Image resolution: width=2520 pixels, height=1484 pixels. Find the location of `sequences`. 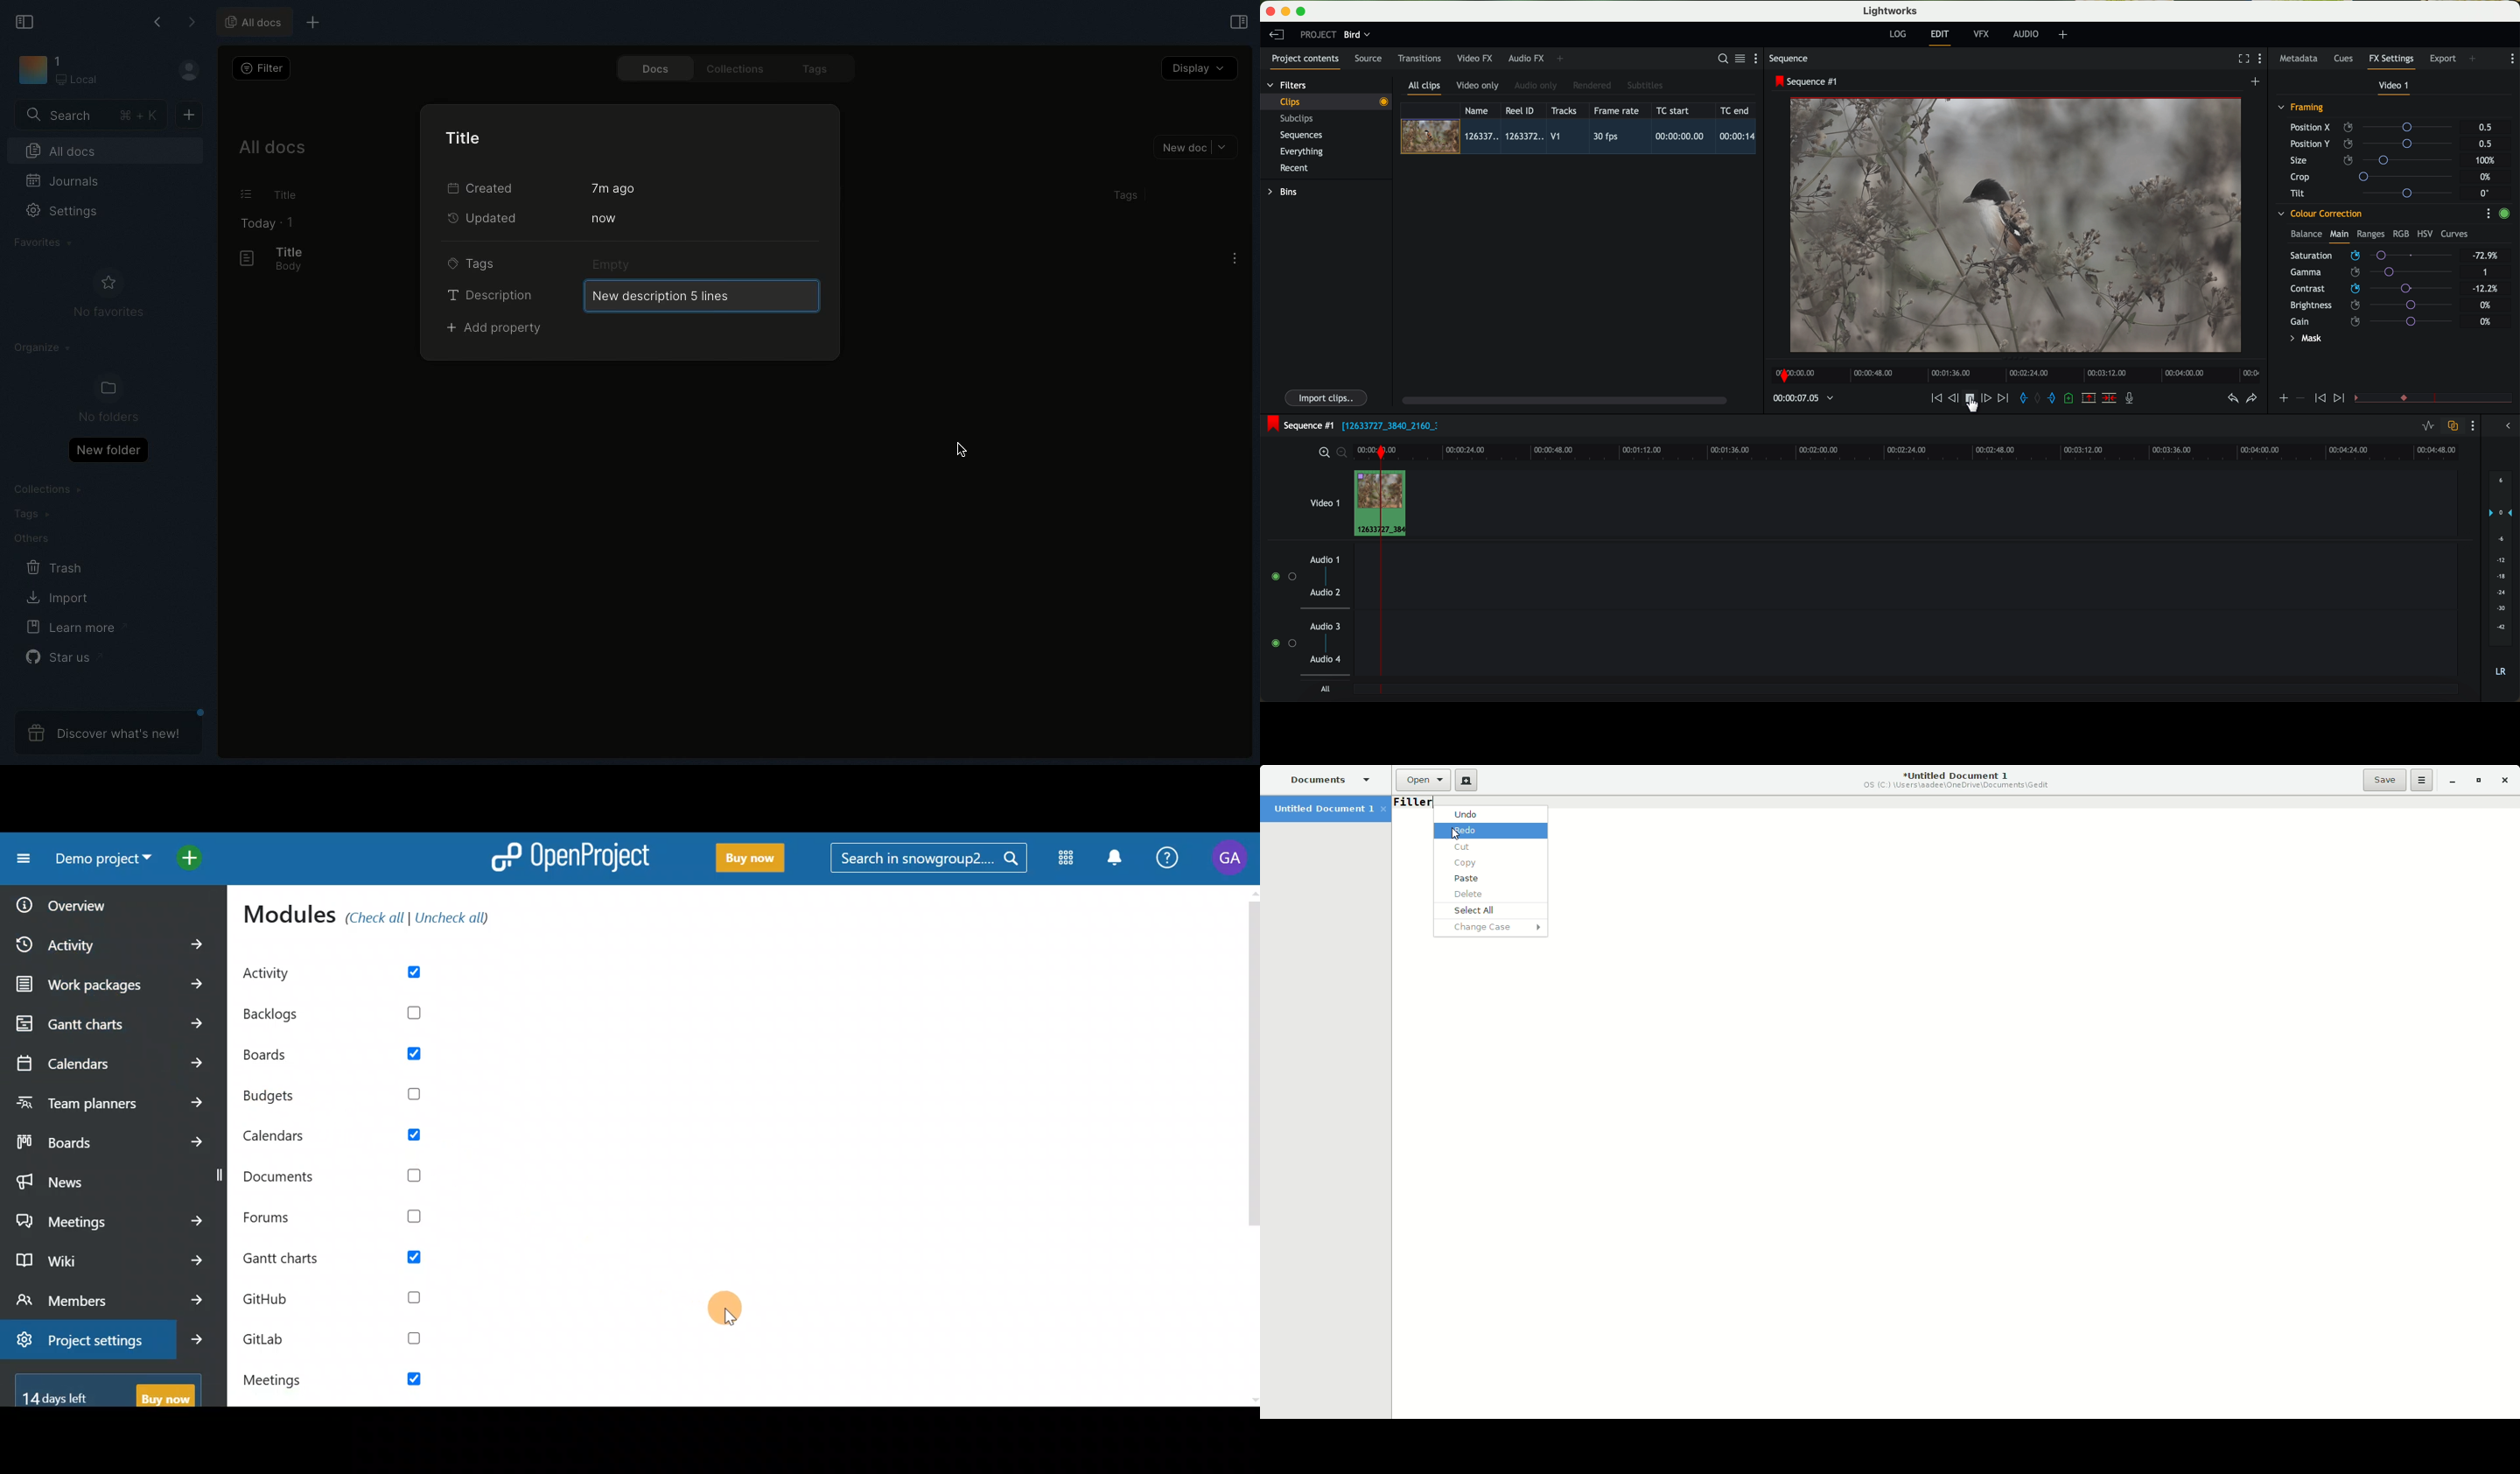

sequences is located at coordinates (1301, 136).